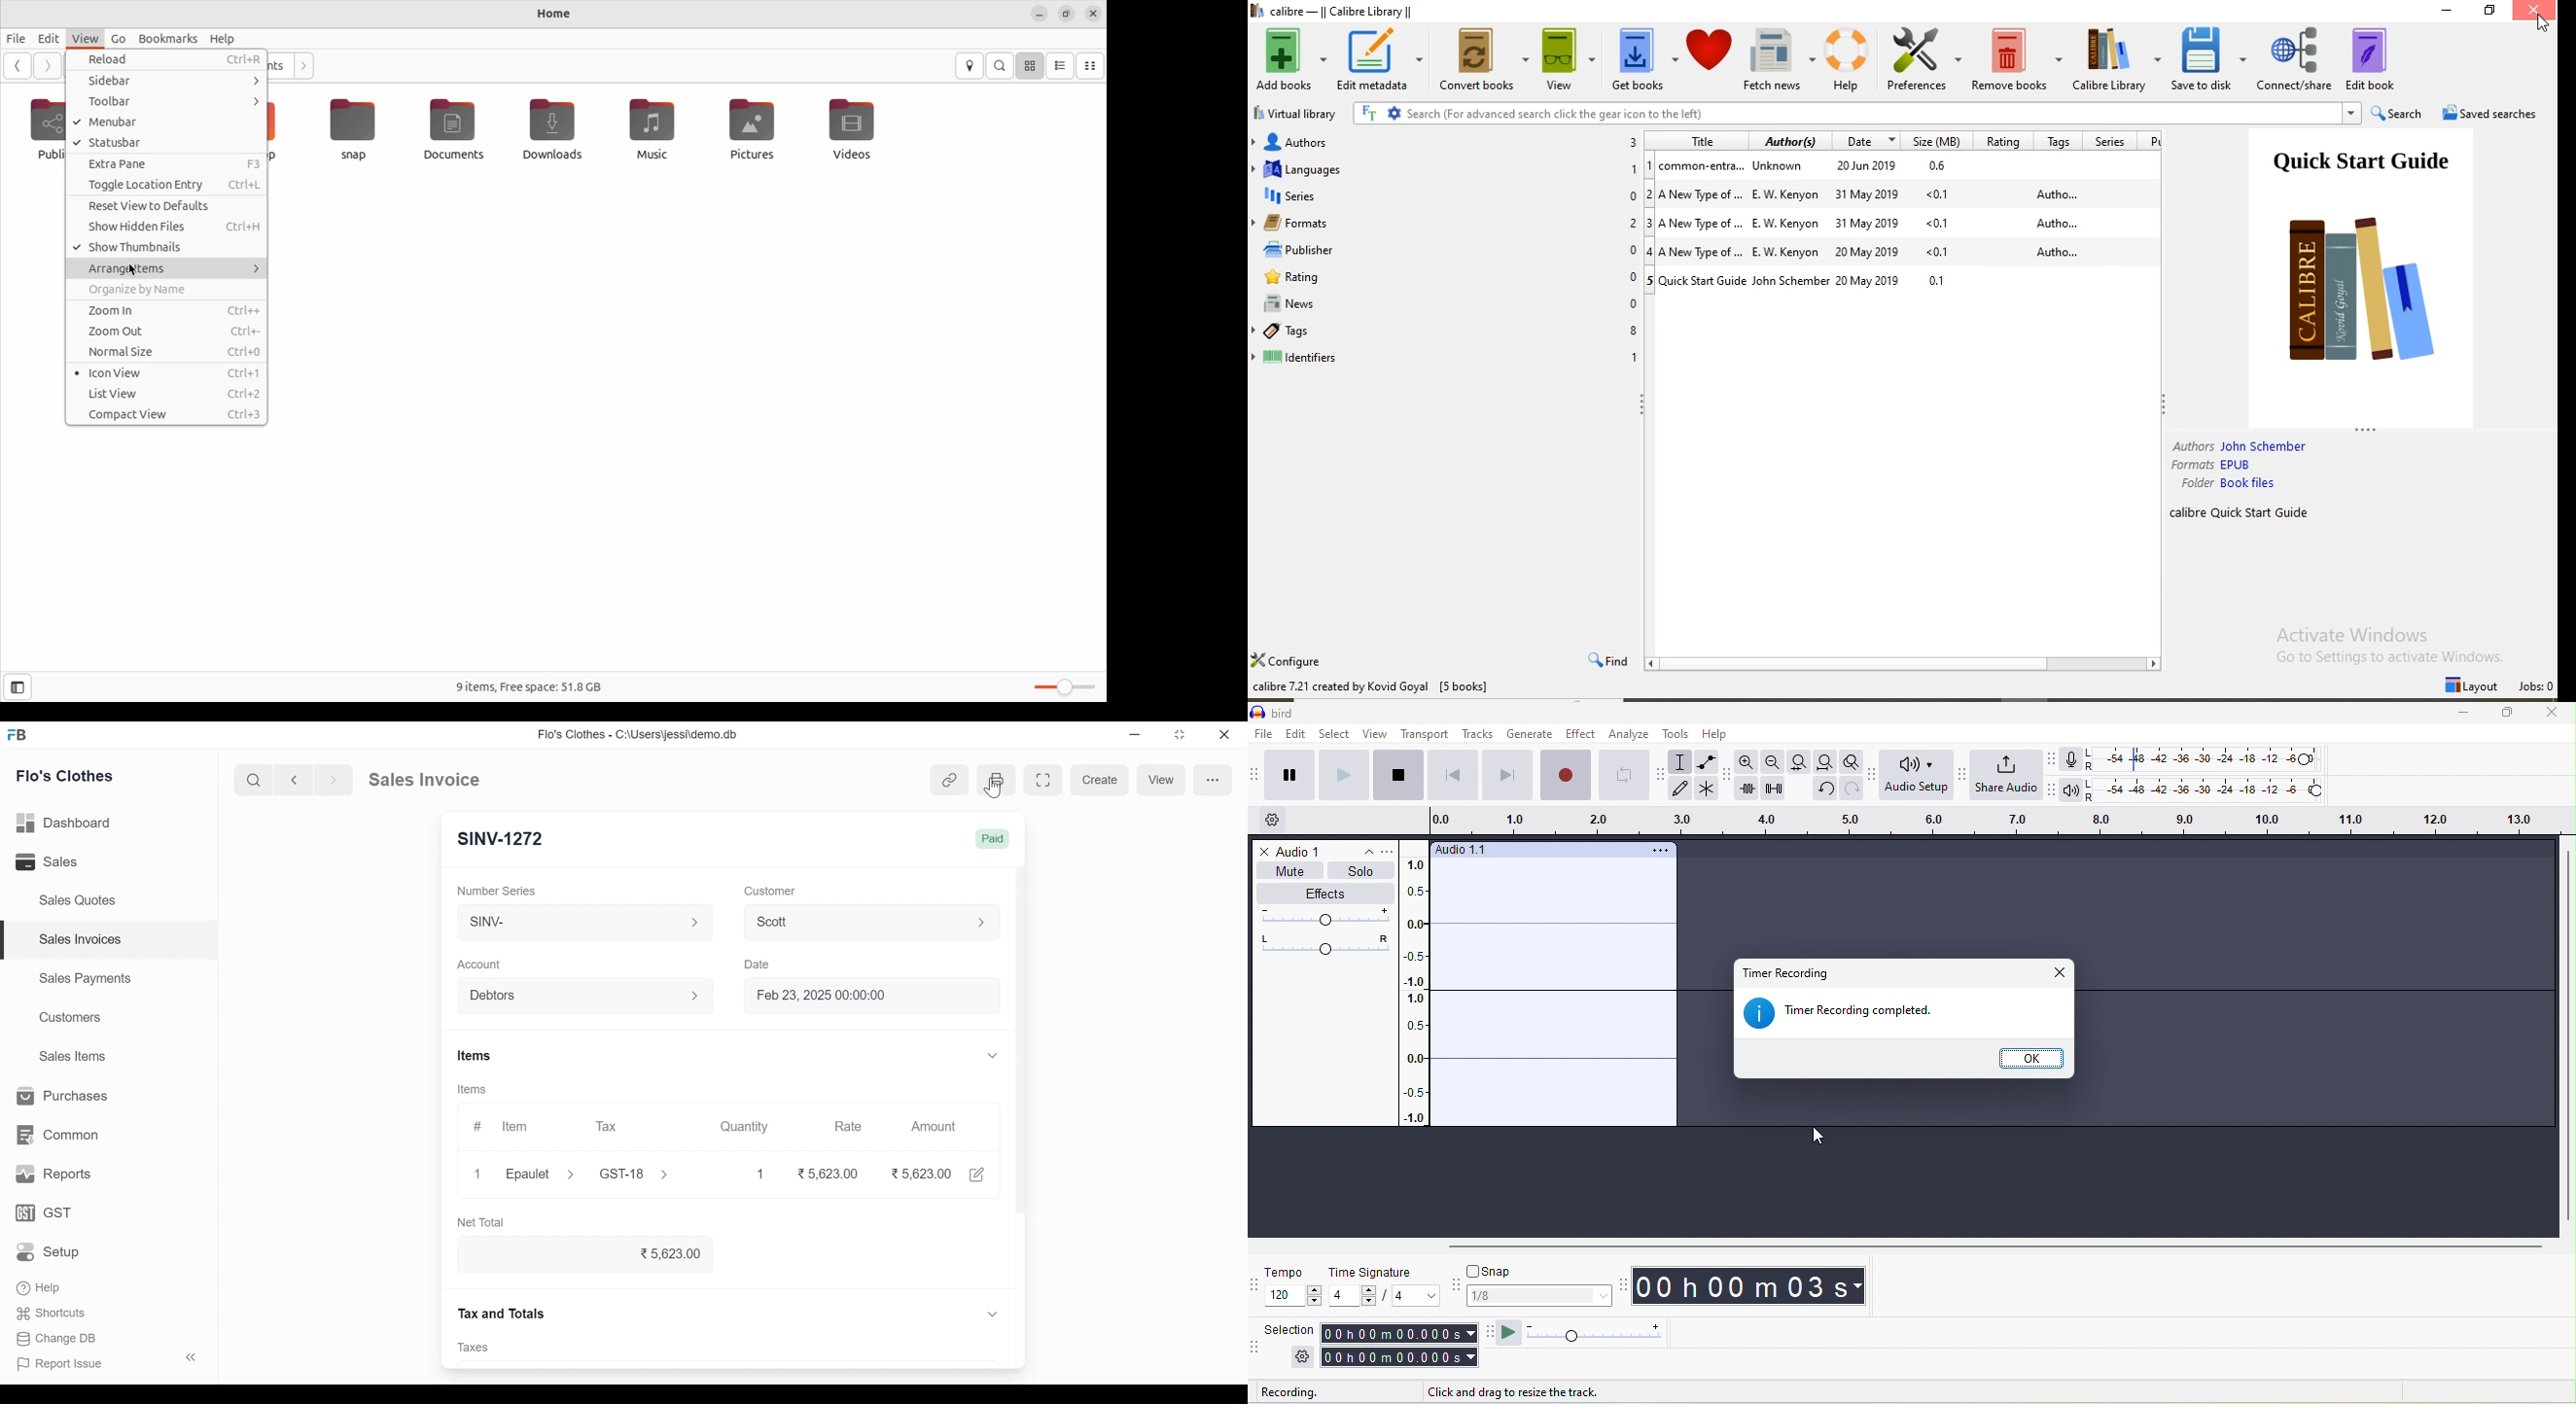 Image resolution: width=2576 pixels, height=1428 pixels. Describe the element at coordinates (1286, 660) in the screenshot. I see `Configure` at that location.